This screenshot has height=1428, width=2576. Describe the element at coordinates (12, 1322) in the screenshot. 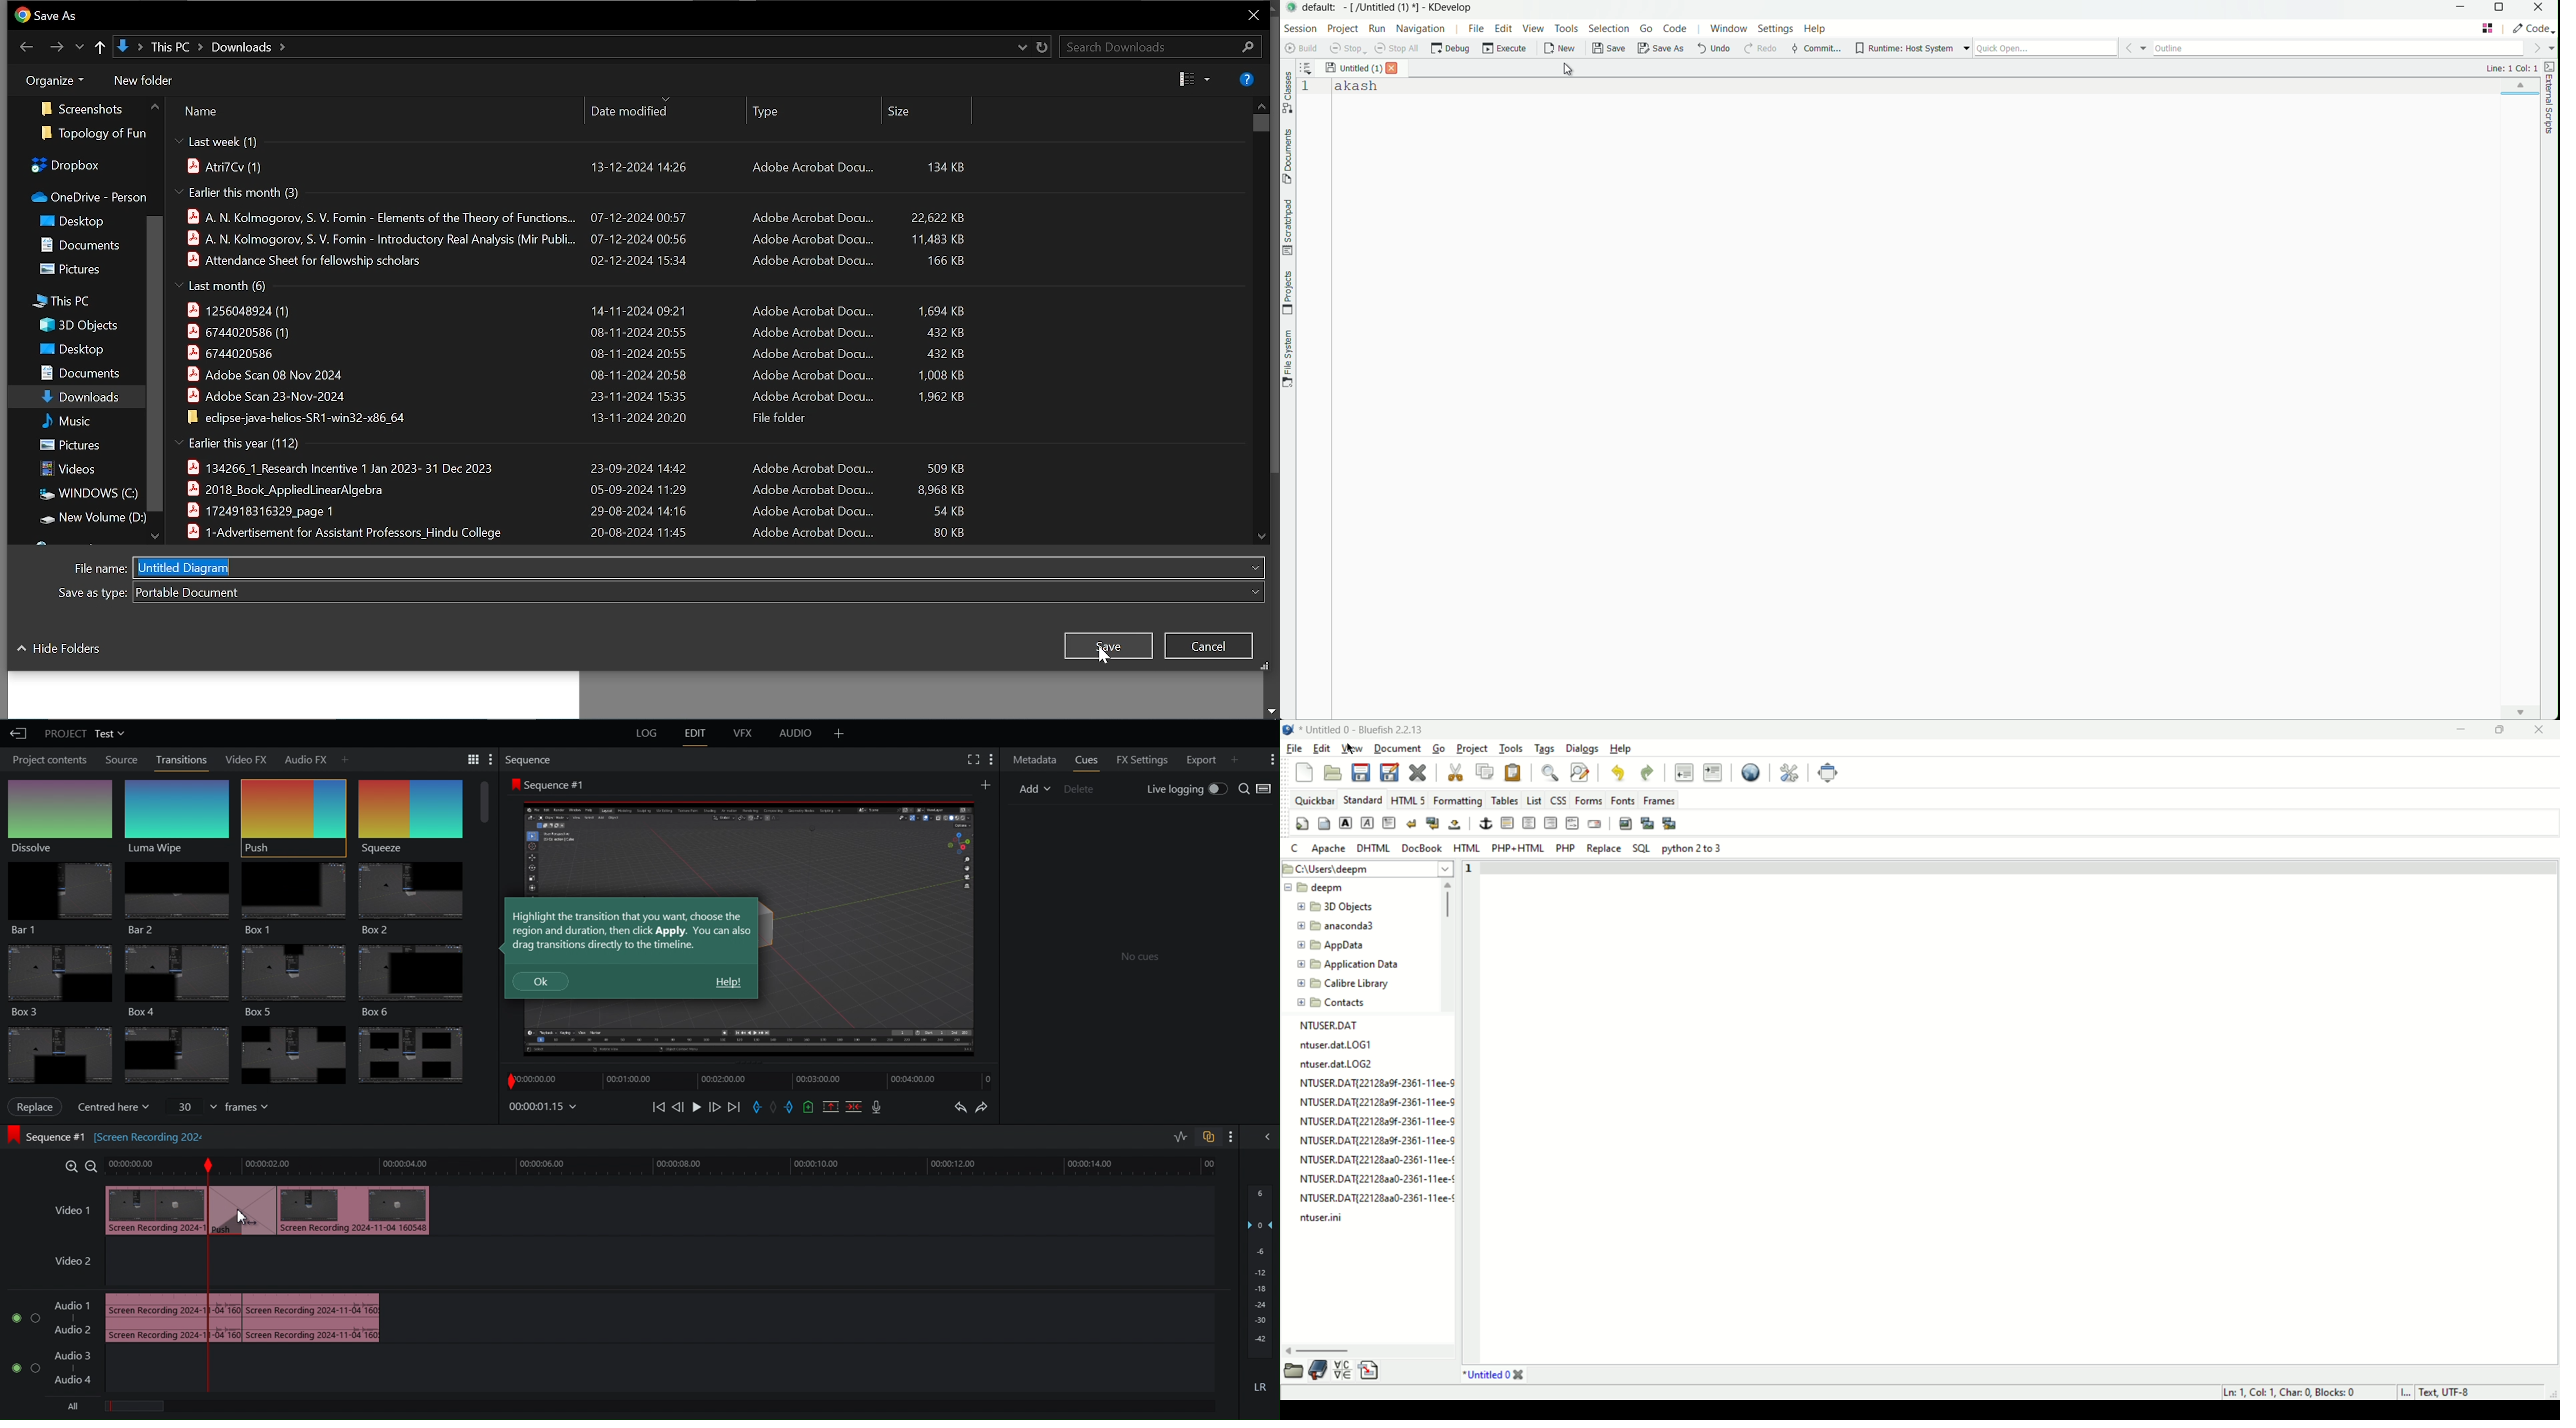

I see `toggle` at that location.